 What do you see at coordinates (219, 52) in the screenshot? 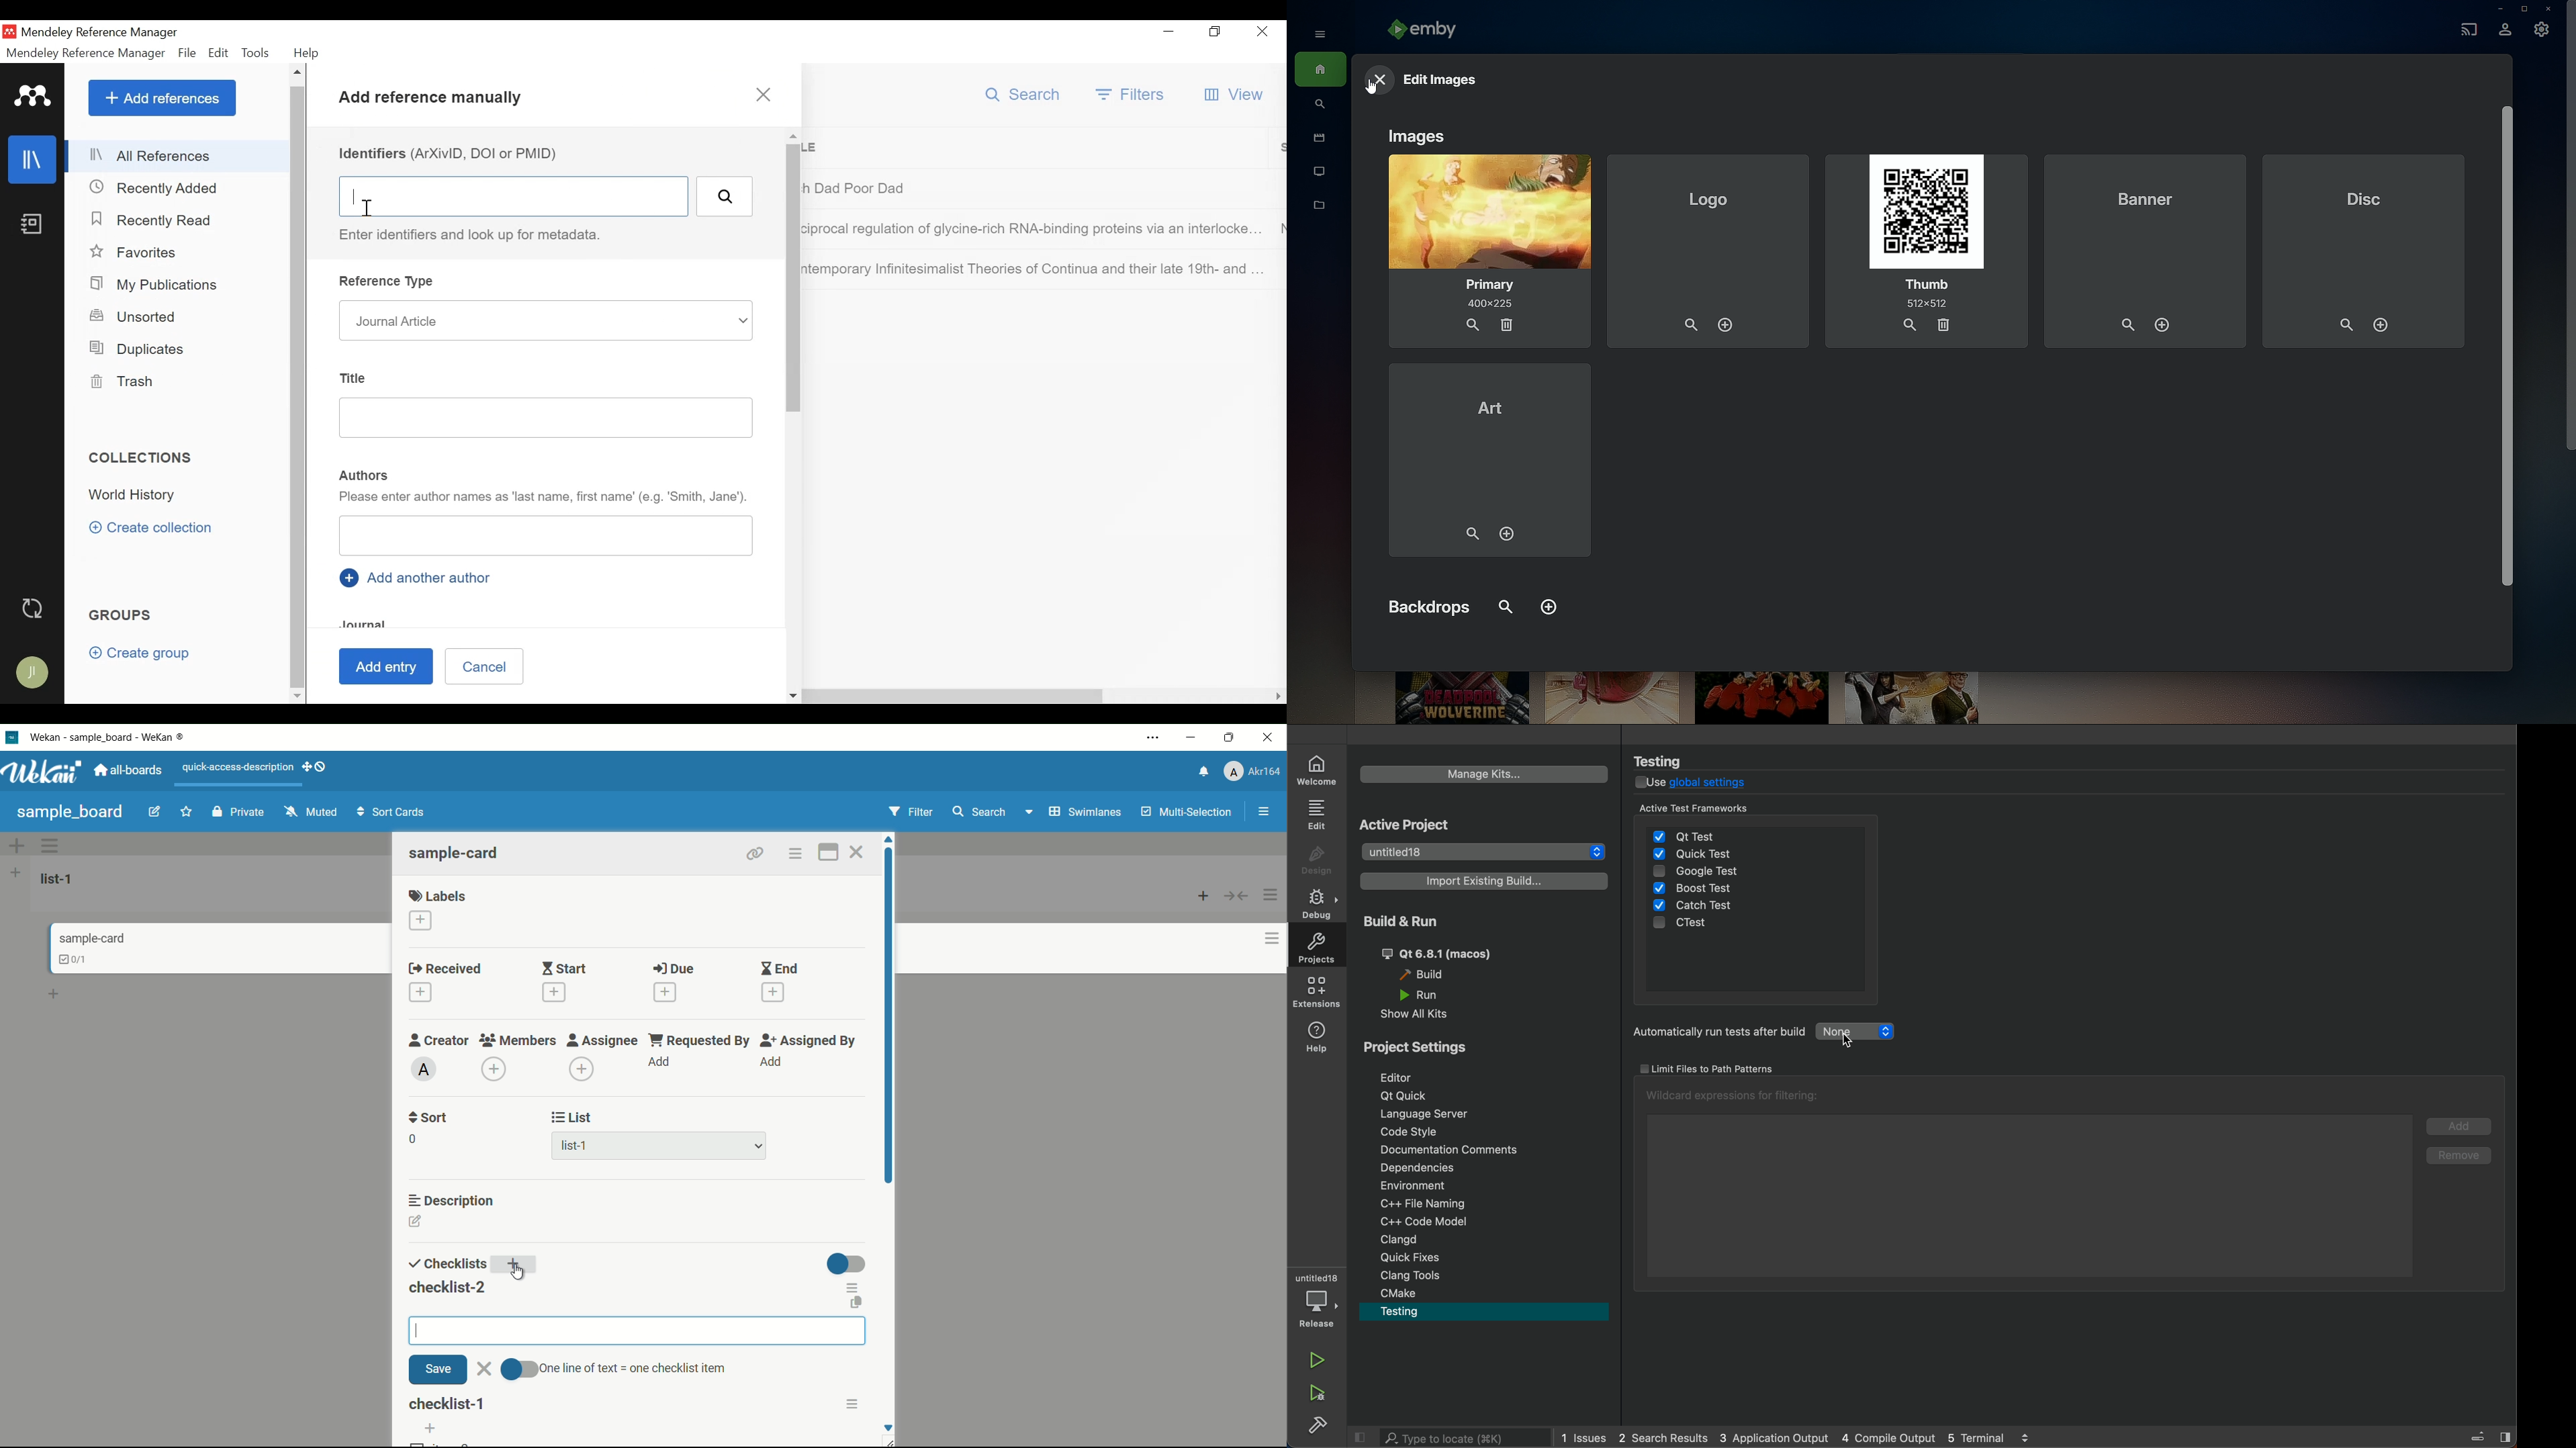
I see `Edit ` at bounding box center [219, 52].